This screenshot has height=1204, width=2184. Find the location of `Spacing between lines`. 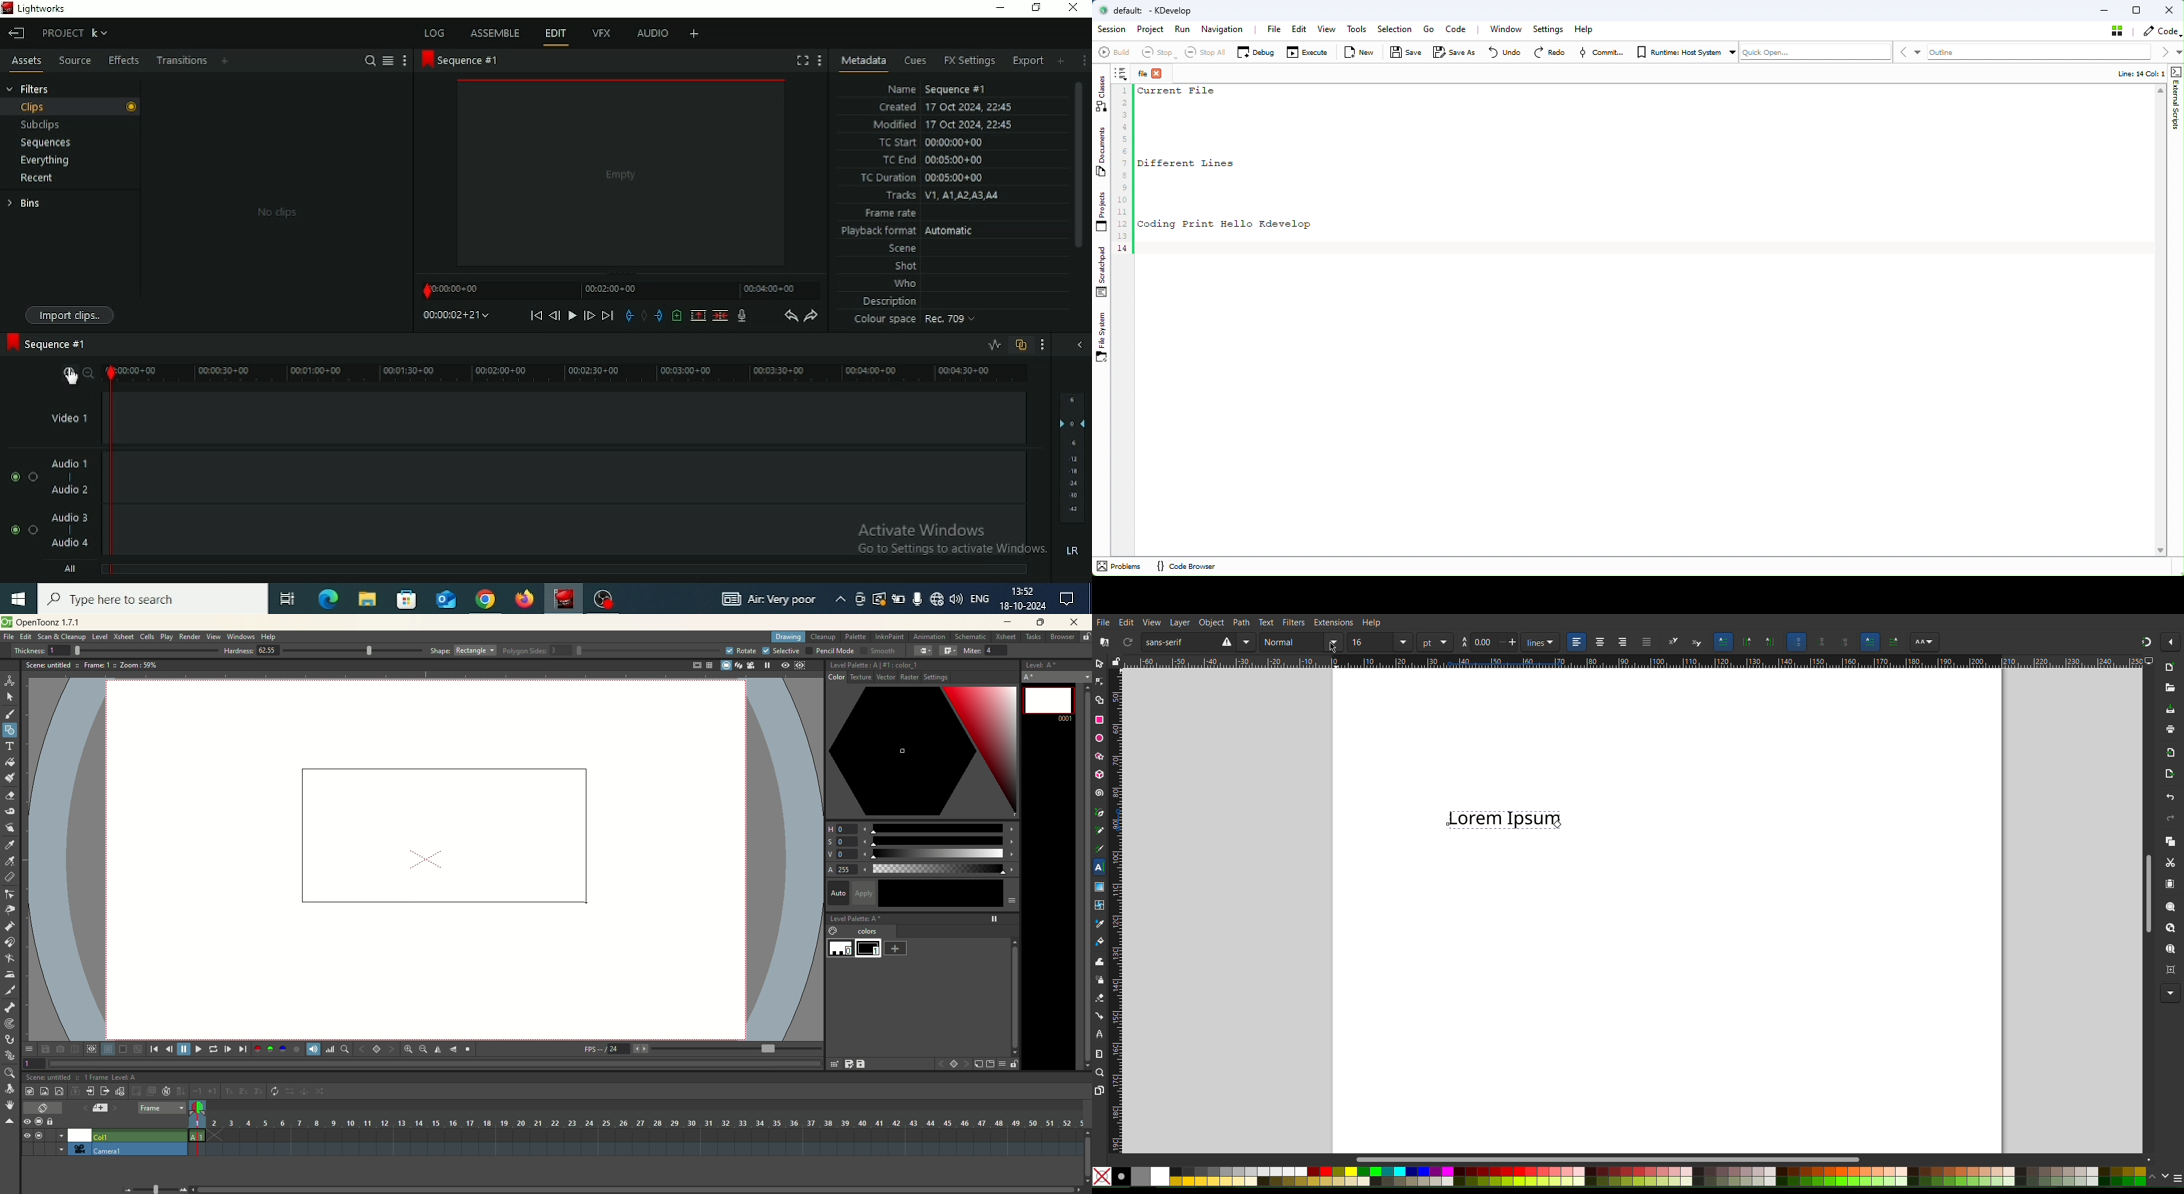

Spacing between lines is located at coordinates (1490, 642).